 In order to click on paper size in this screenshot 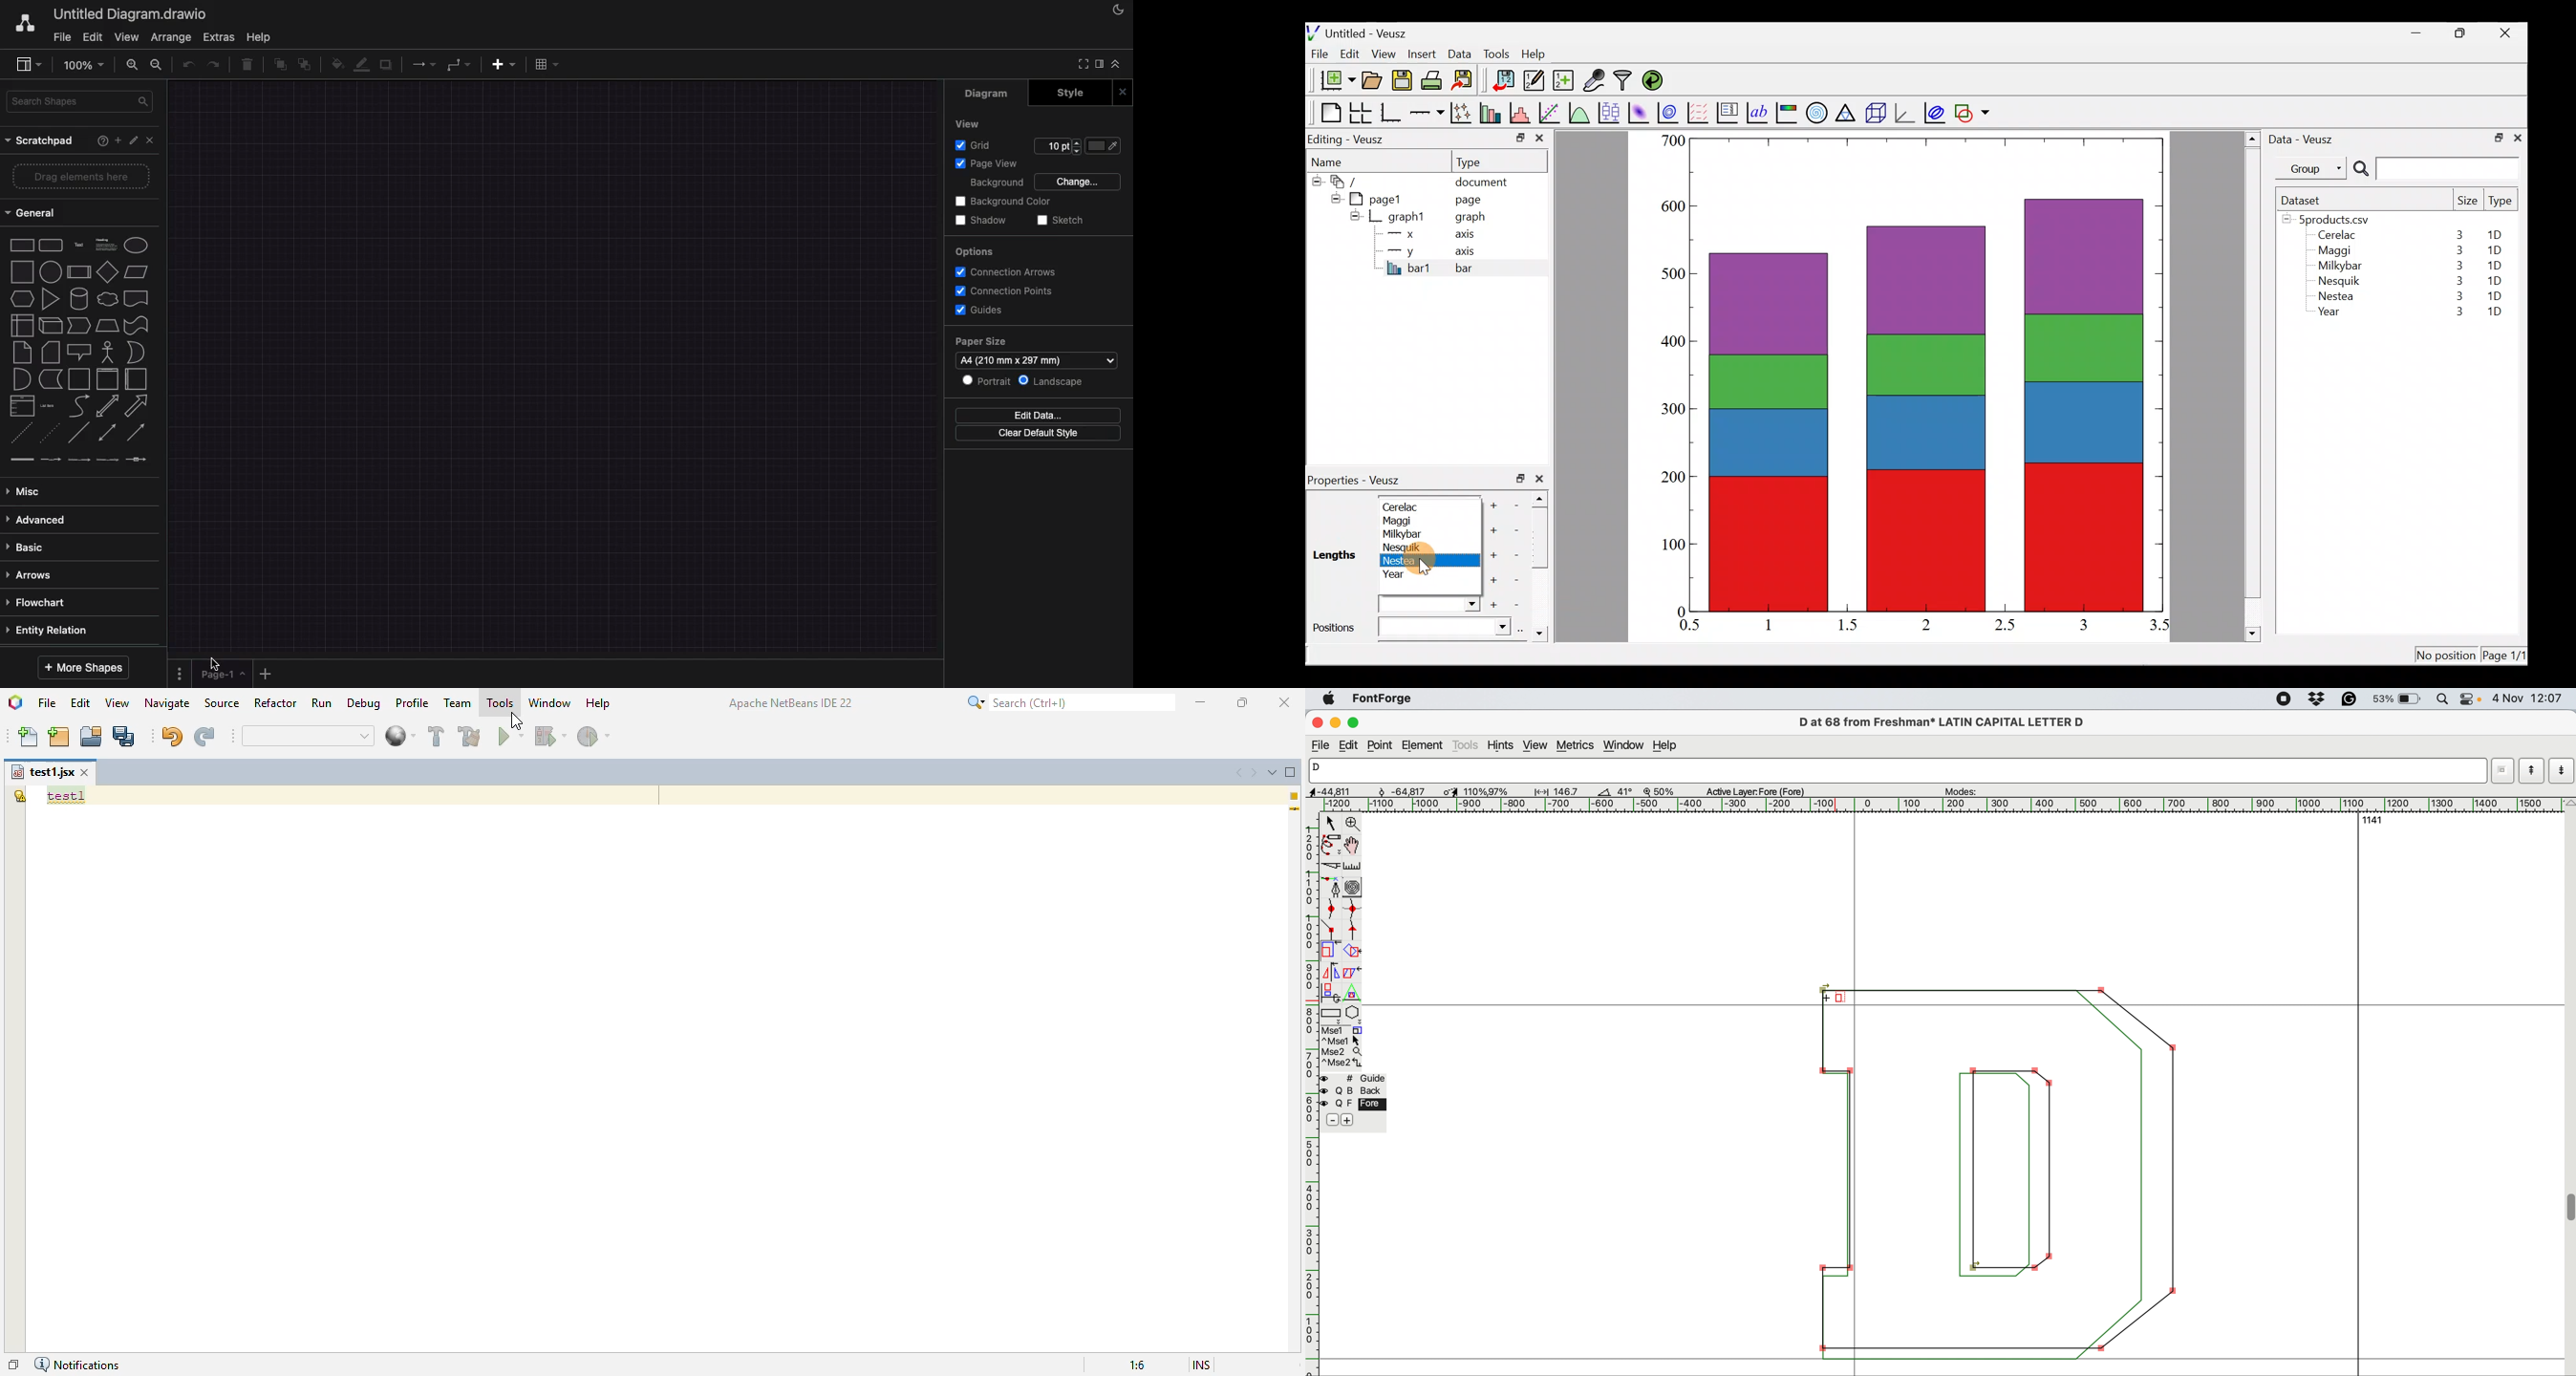, I will do `click(982, 342)`.